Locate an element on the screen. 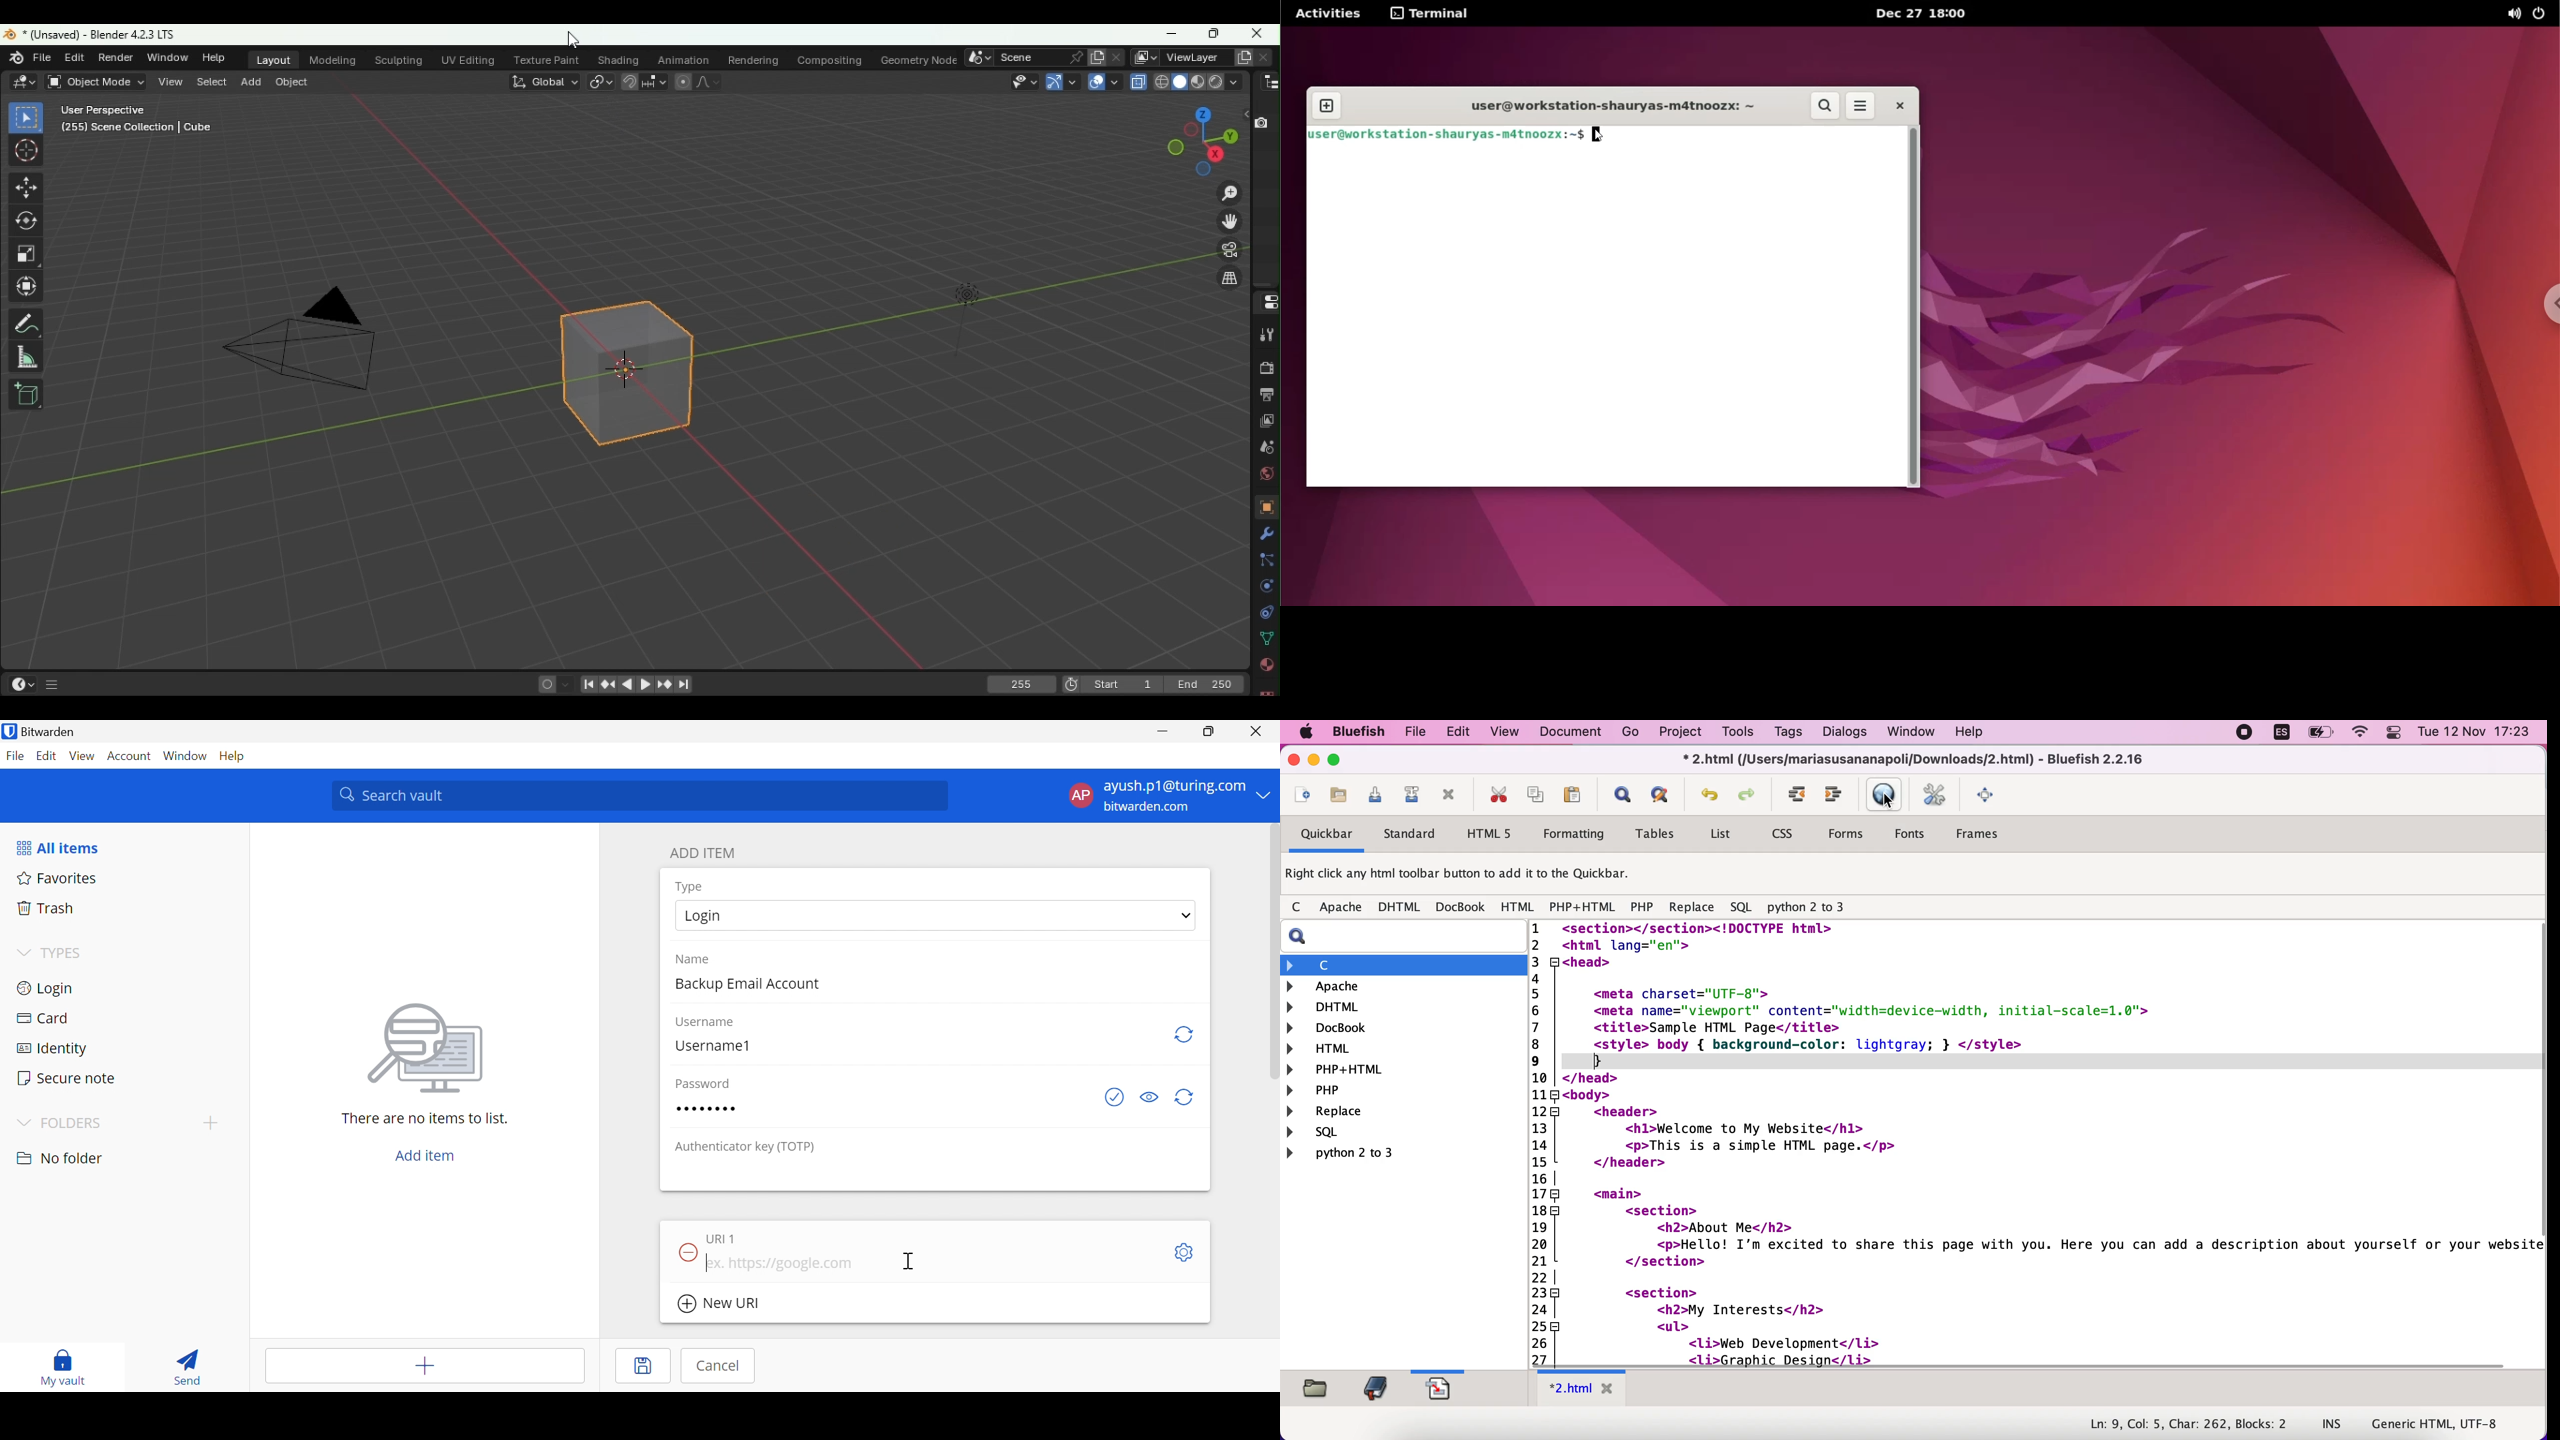 The image size is (2576, 1456). Texture paint is located at coordinates (551, 59).